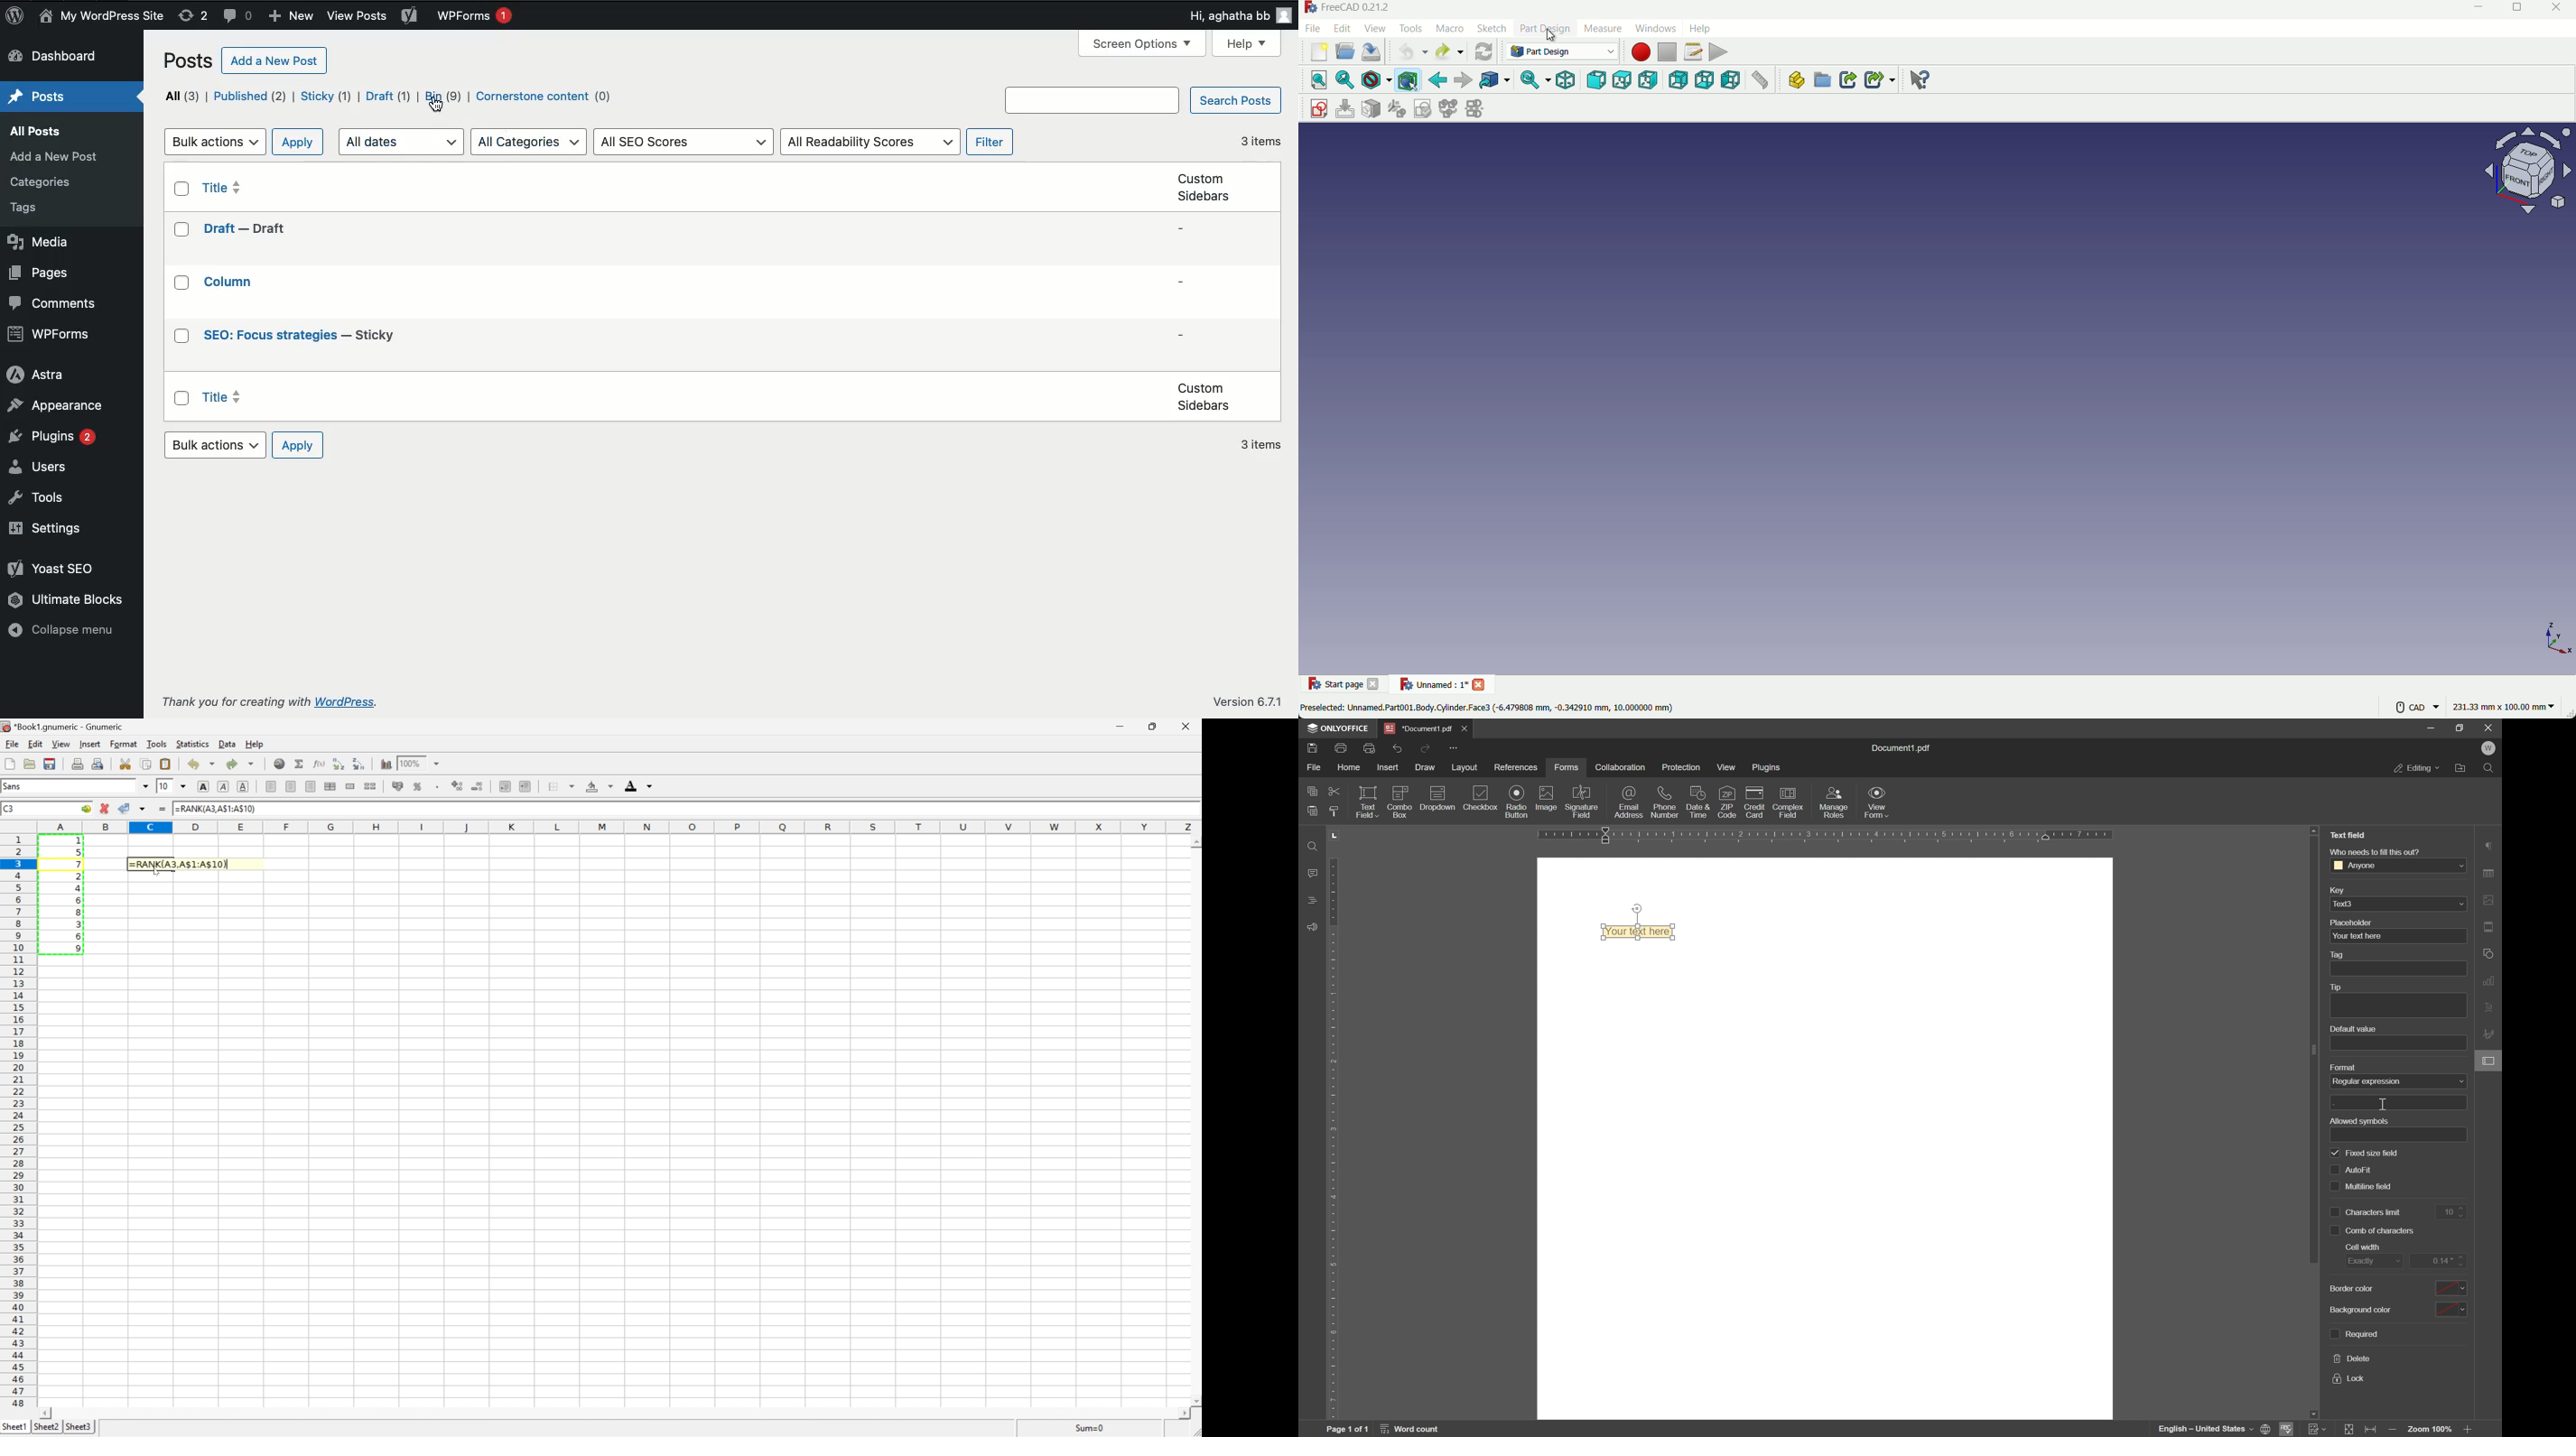 The width and height of the screenshot is (2576, 1456). What do you see at coordinates (2336, 891) in the screenshot?
I see `key` at bounding box center [2336, 891].